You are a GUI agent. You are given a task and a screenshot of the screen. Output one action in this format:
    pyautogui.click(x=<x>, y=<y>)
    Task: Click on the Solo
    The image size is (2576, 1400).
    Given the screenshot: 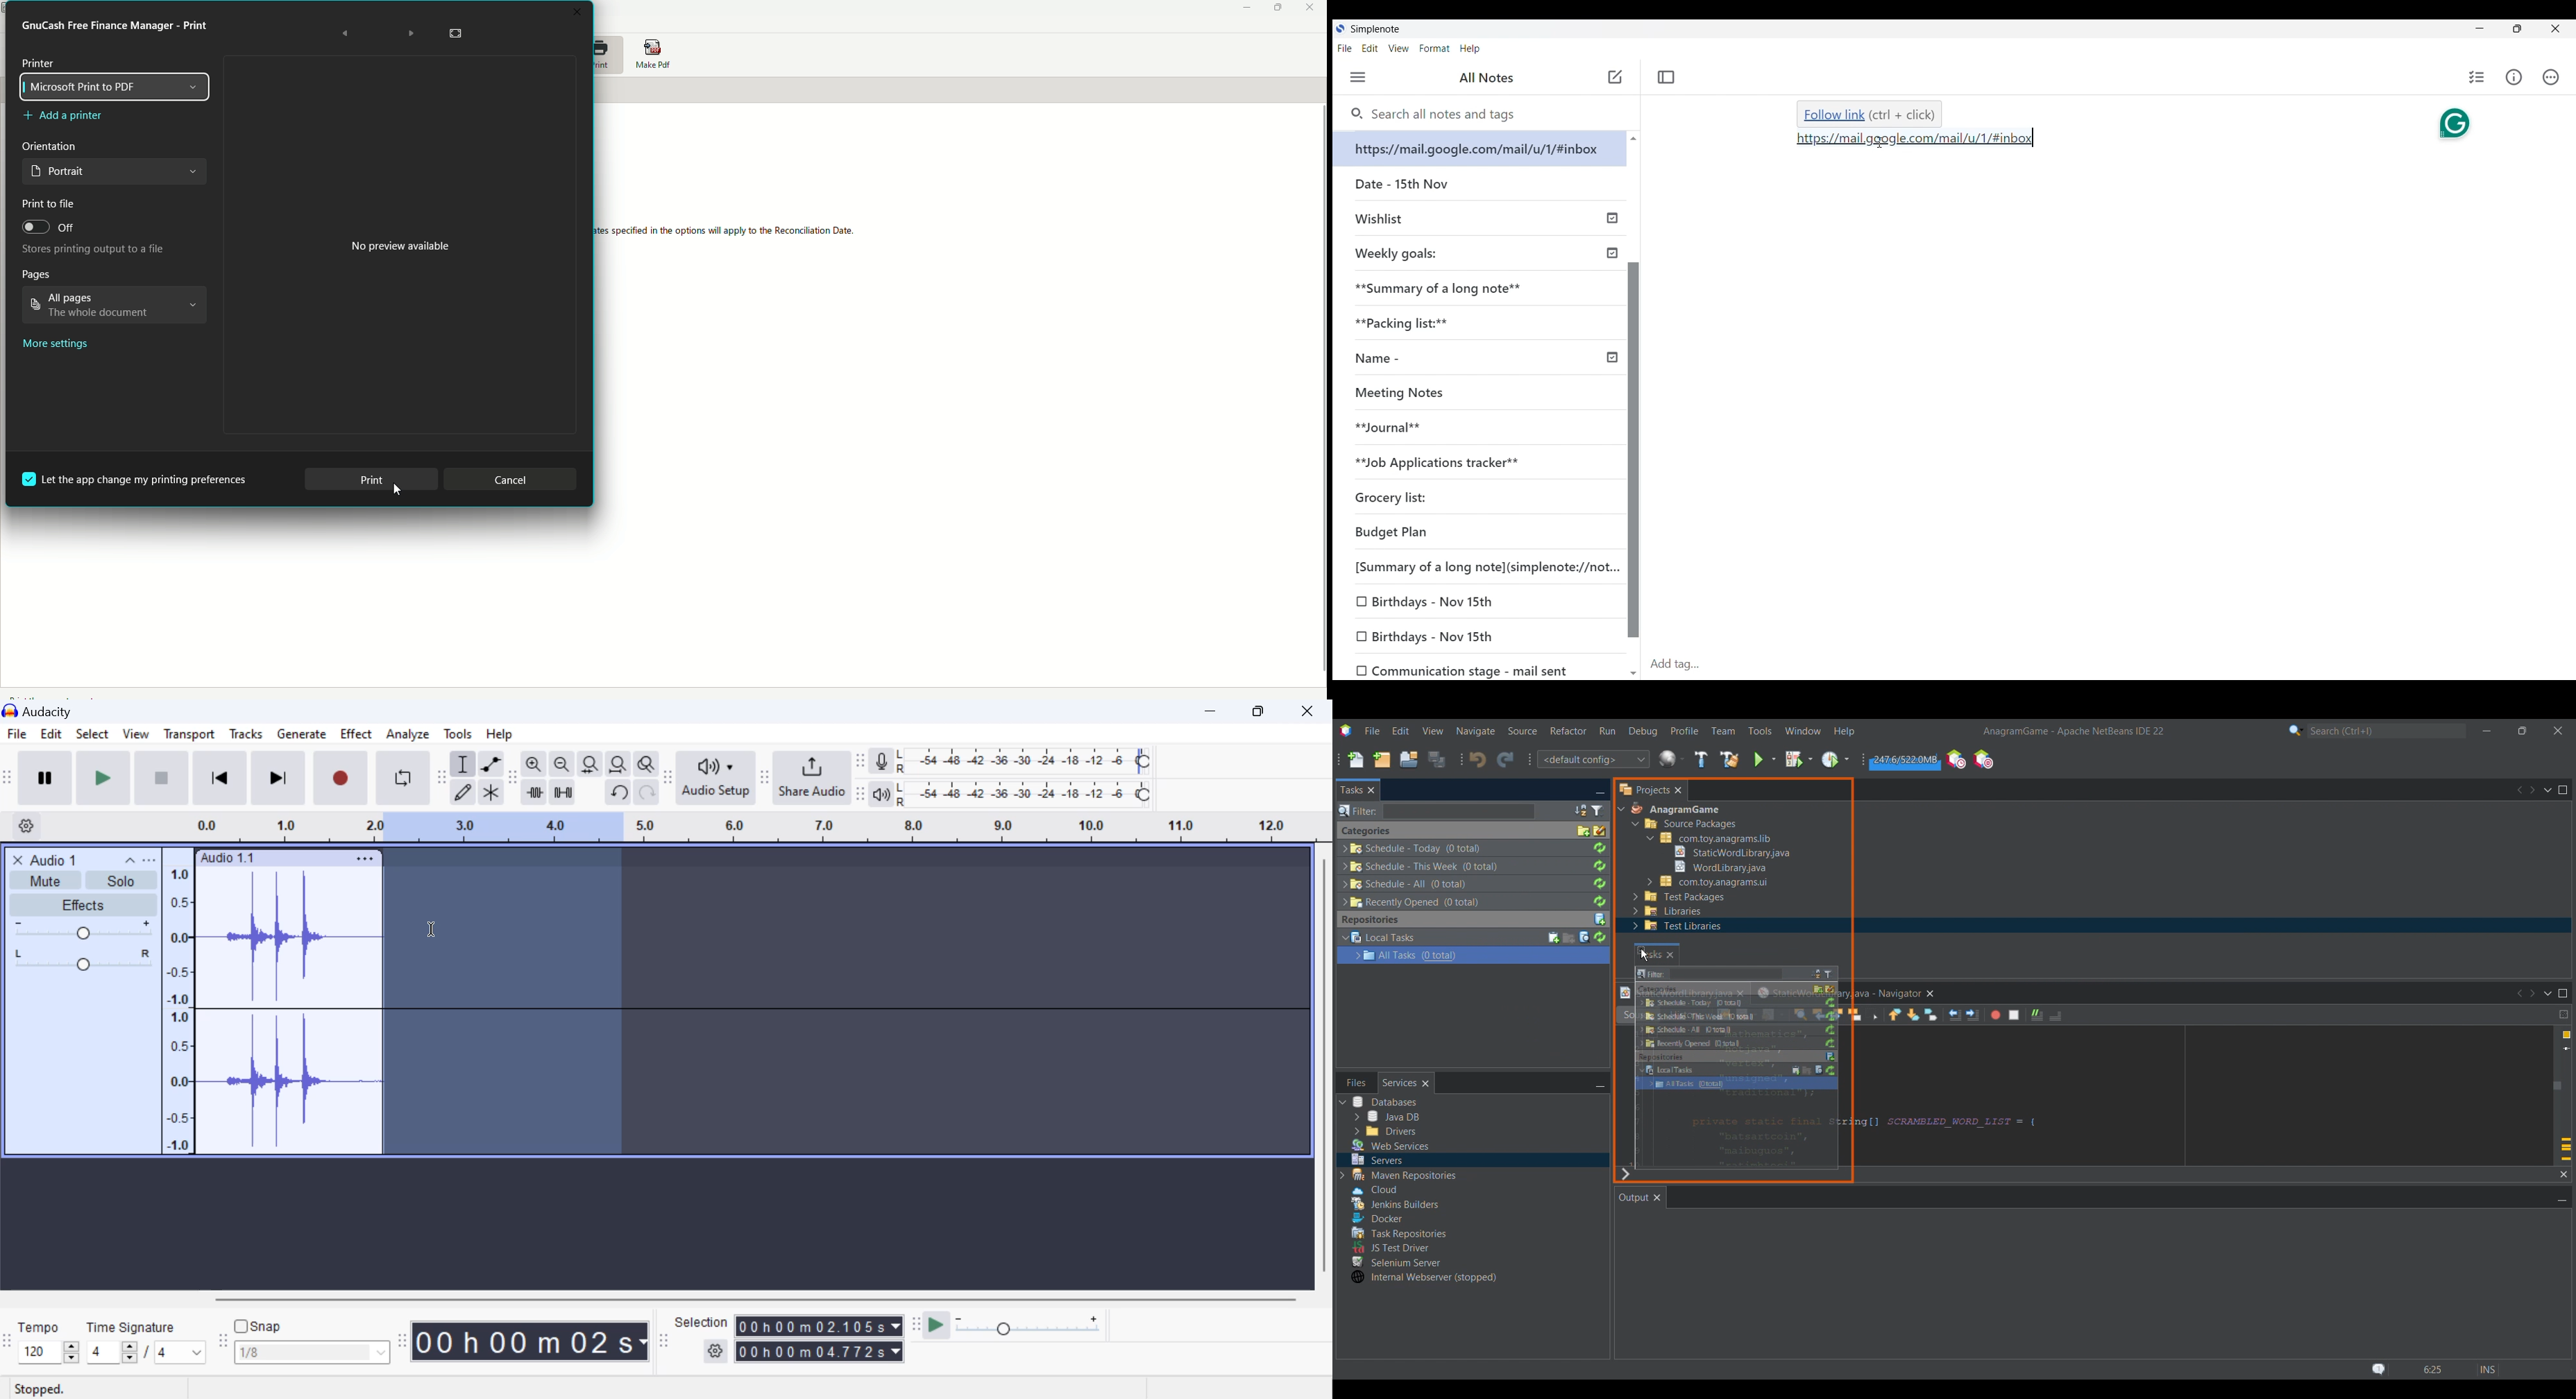 What is the action you would take?
    pyautogui.click(x=122, y=881)
    